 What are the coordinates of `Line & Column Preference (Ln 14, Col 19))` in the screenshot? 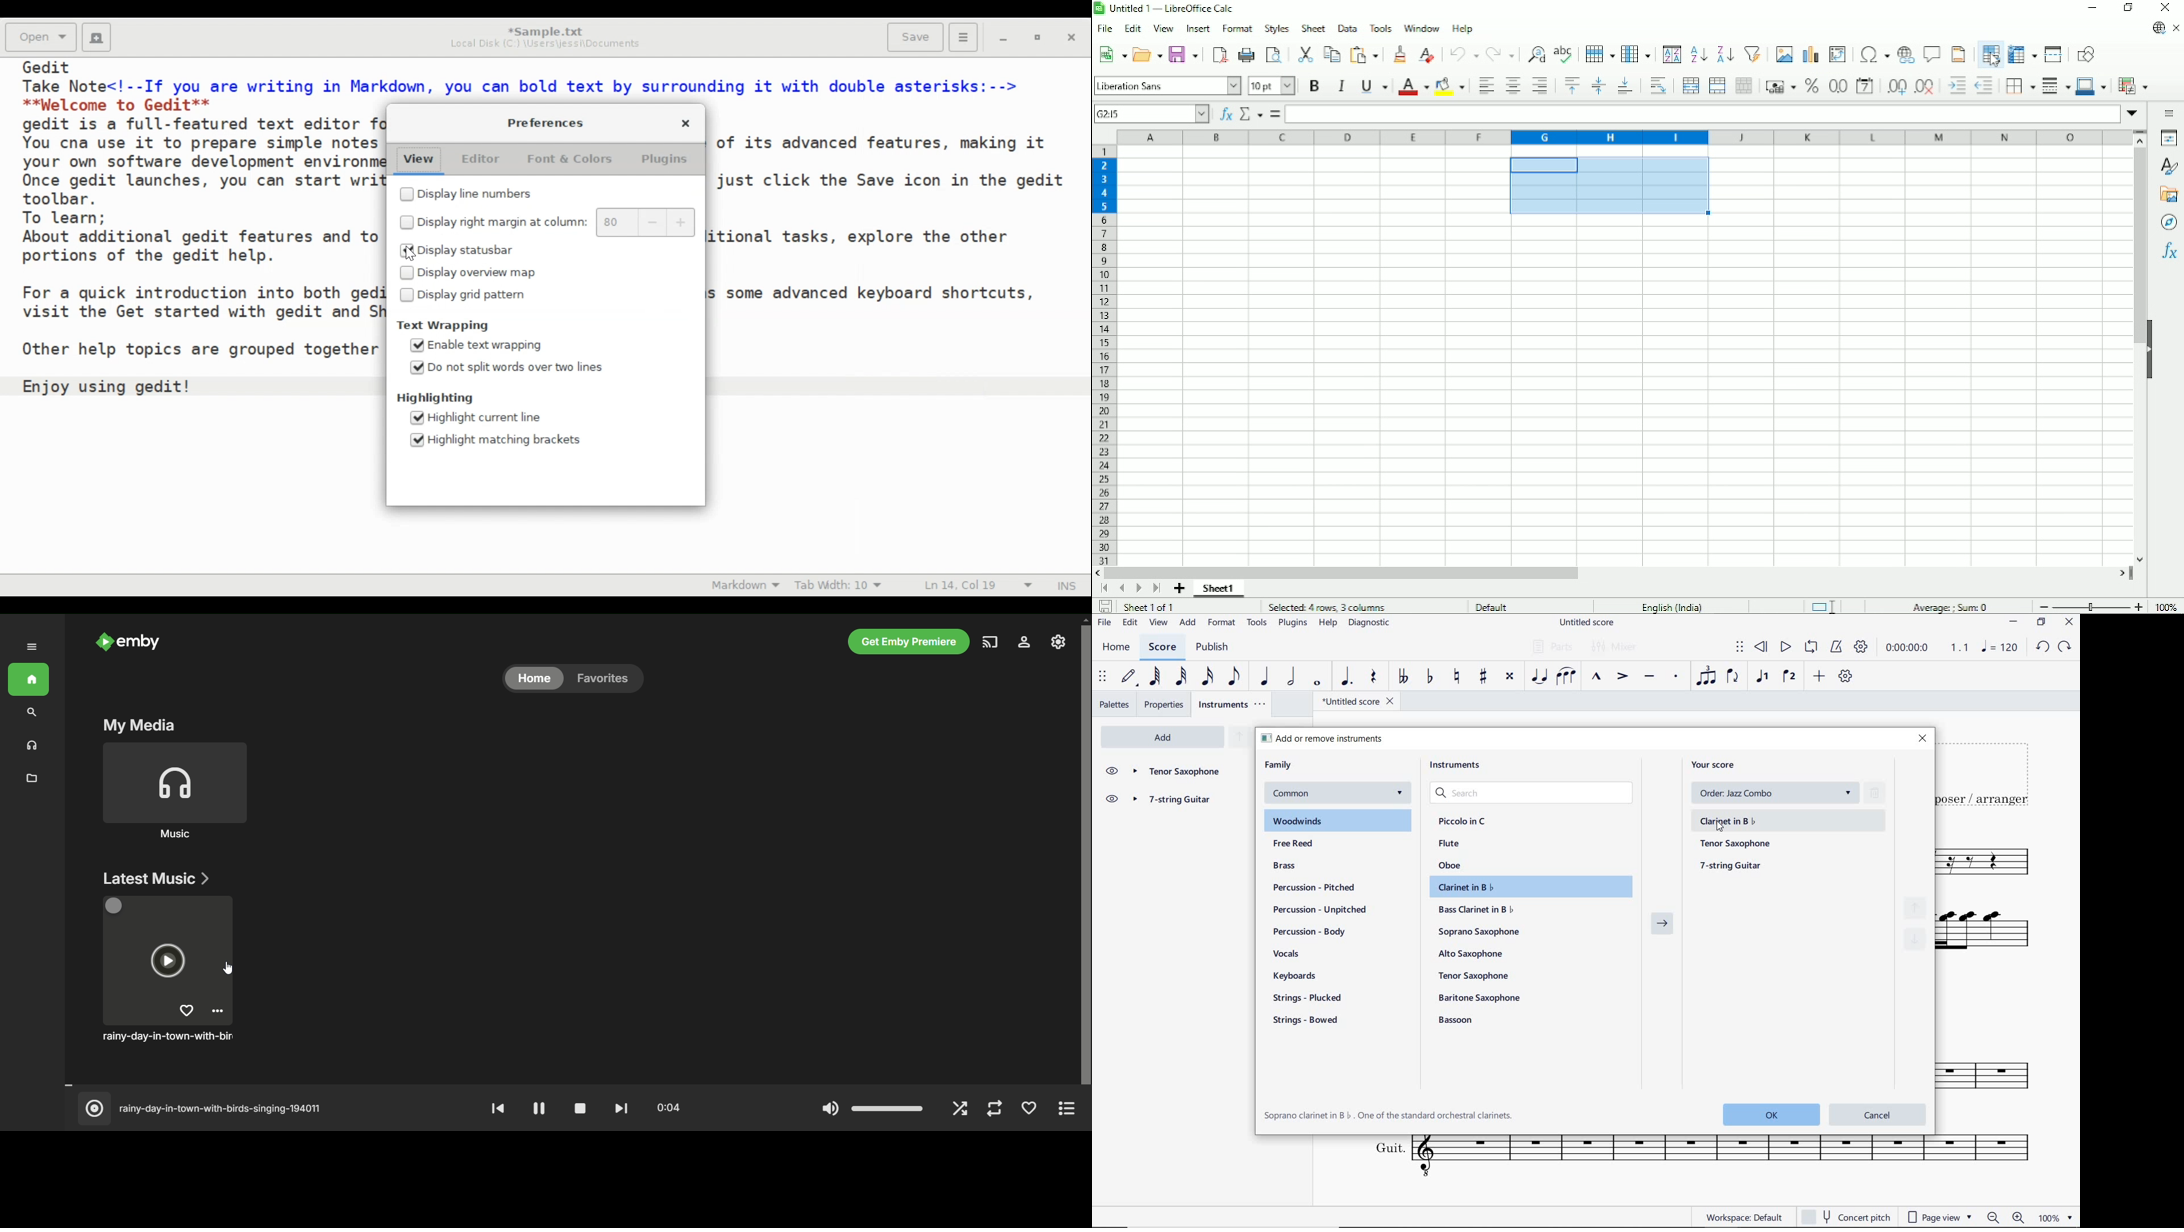 It's located at (980, 586).